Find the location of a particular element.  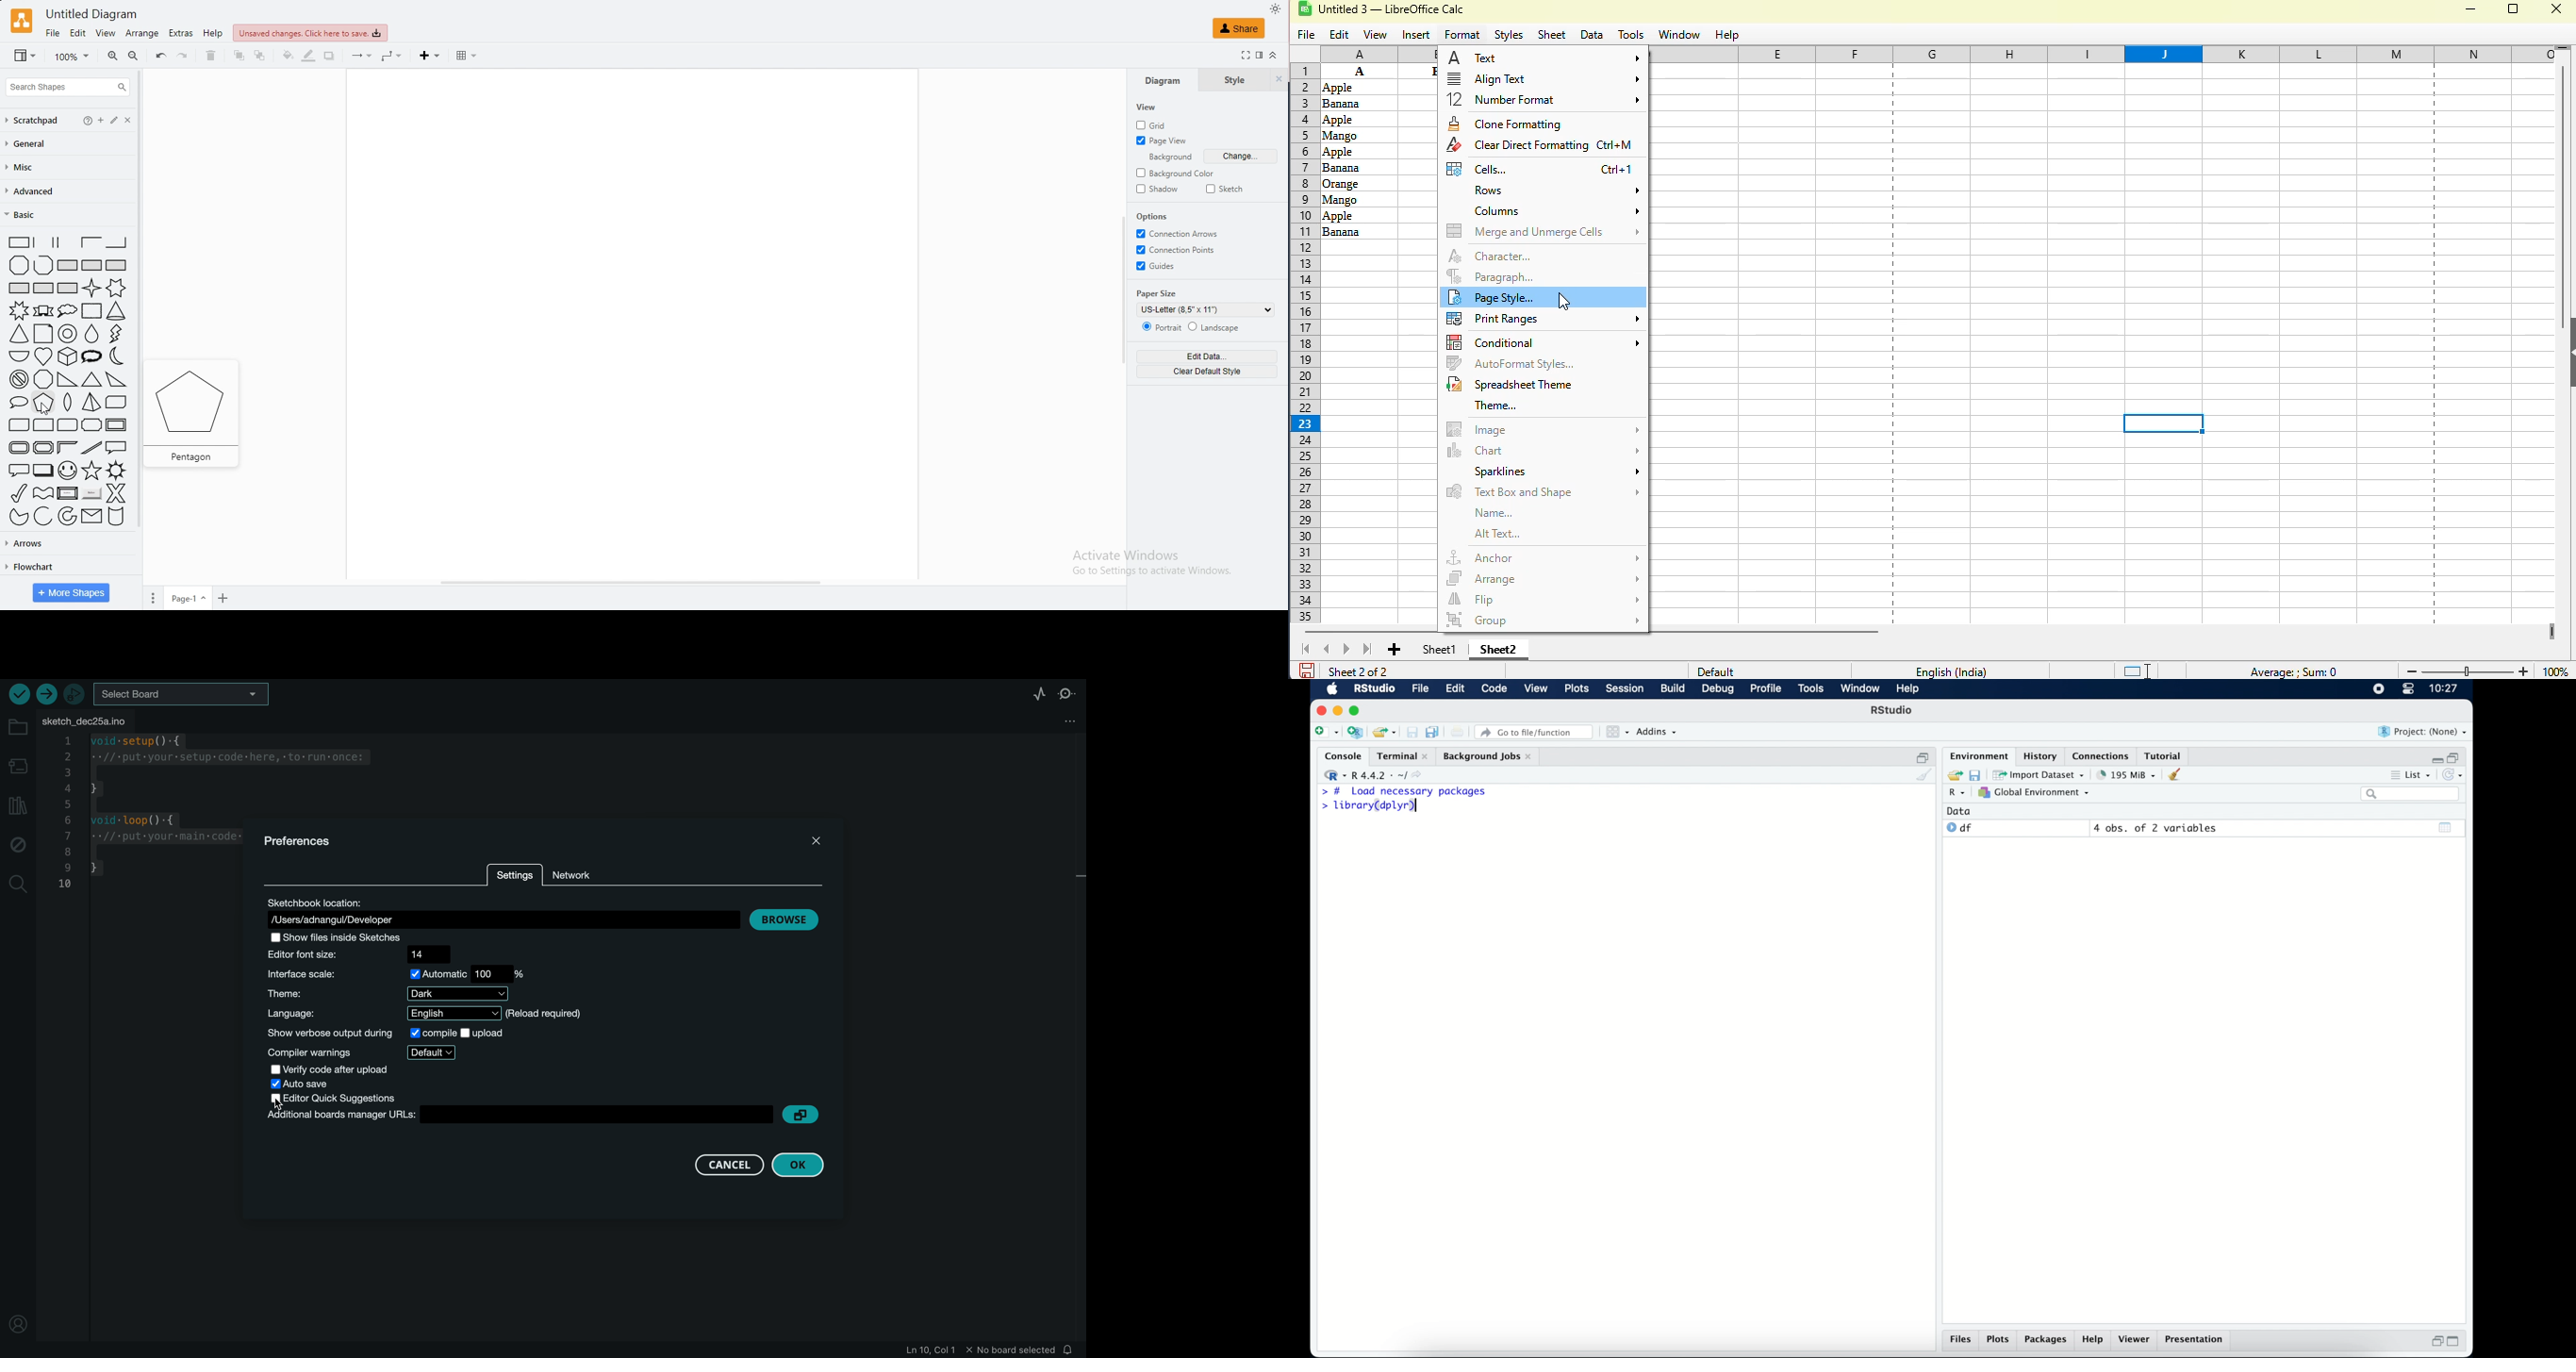

frame color is located at coordinates (67, 447).